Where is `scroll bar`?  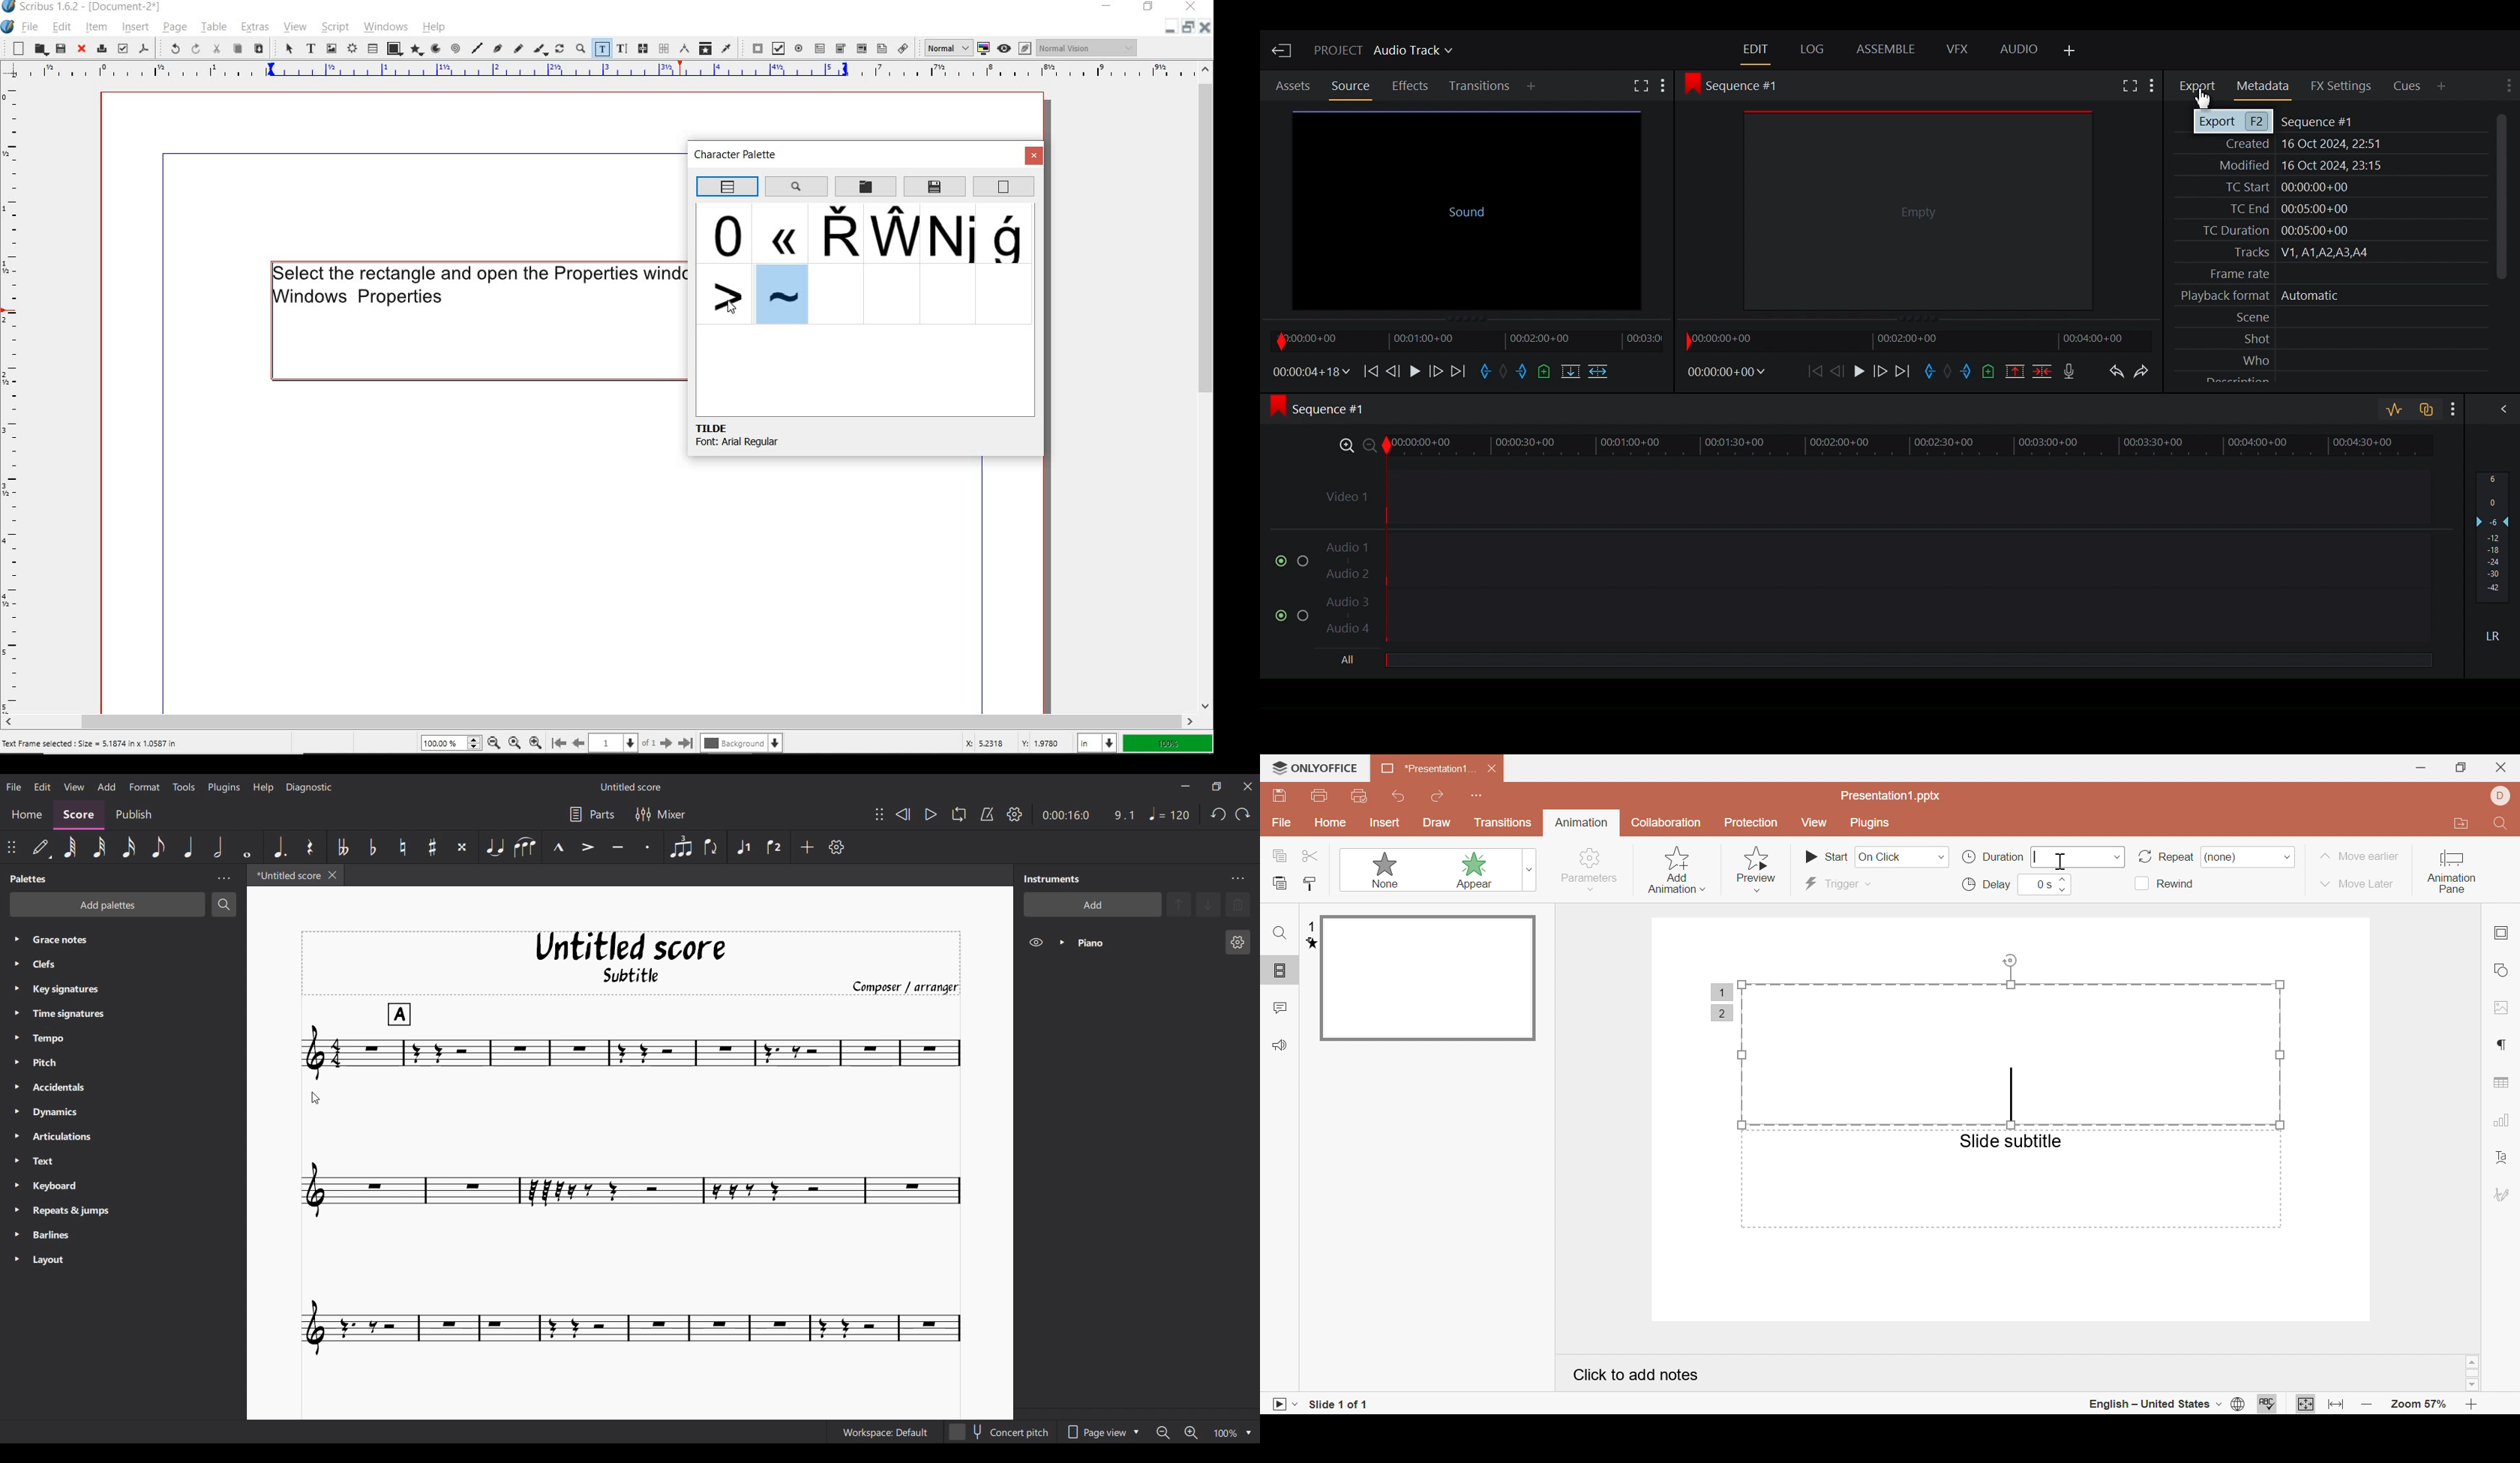
scroll bar is located at coordinates (2473, 1374).